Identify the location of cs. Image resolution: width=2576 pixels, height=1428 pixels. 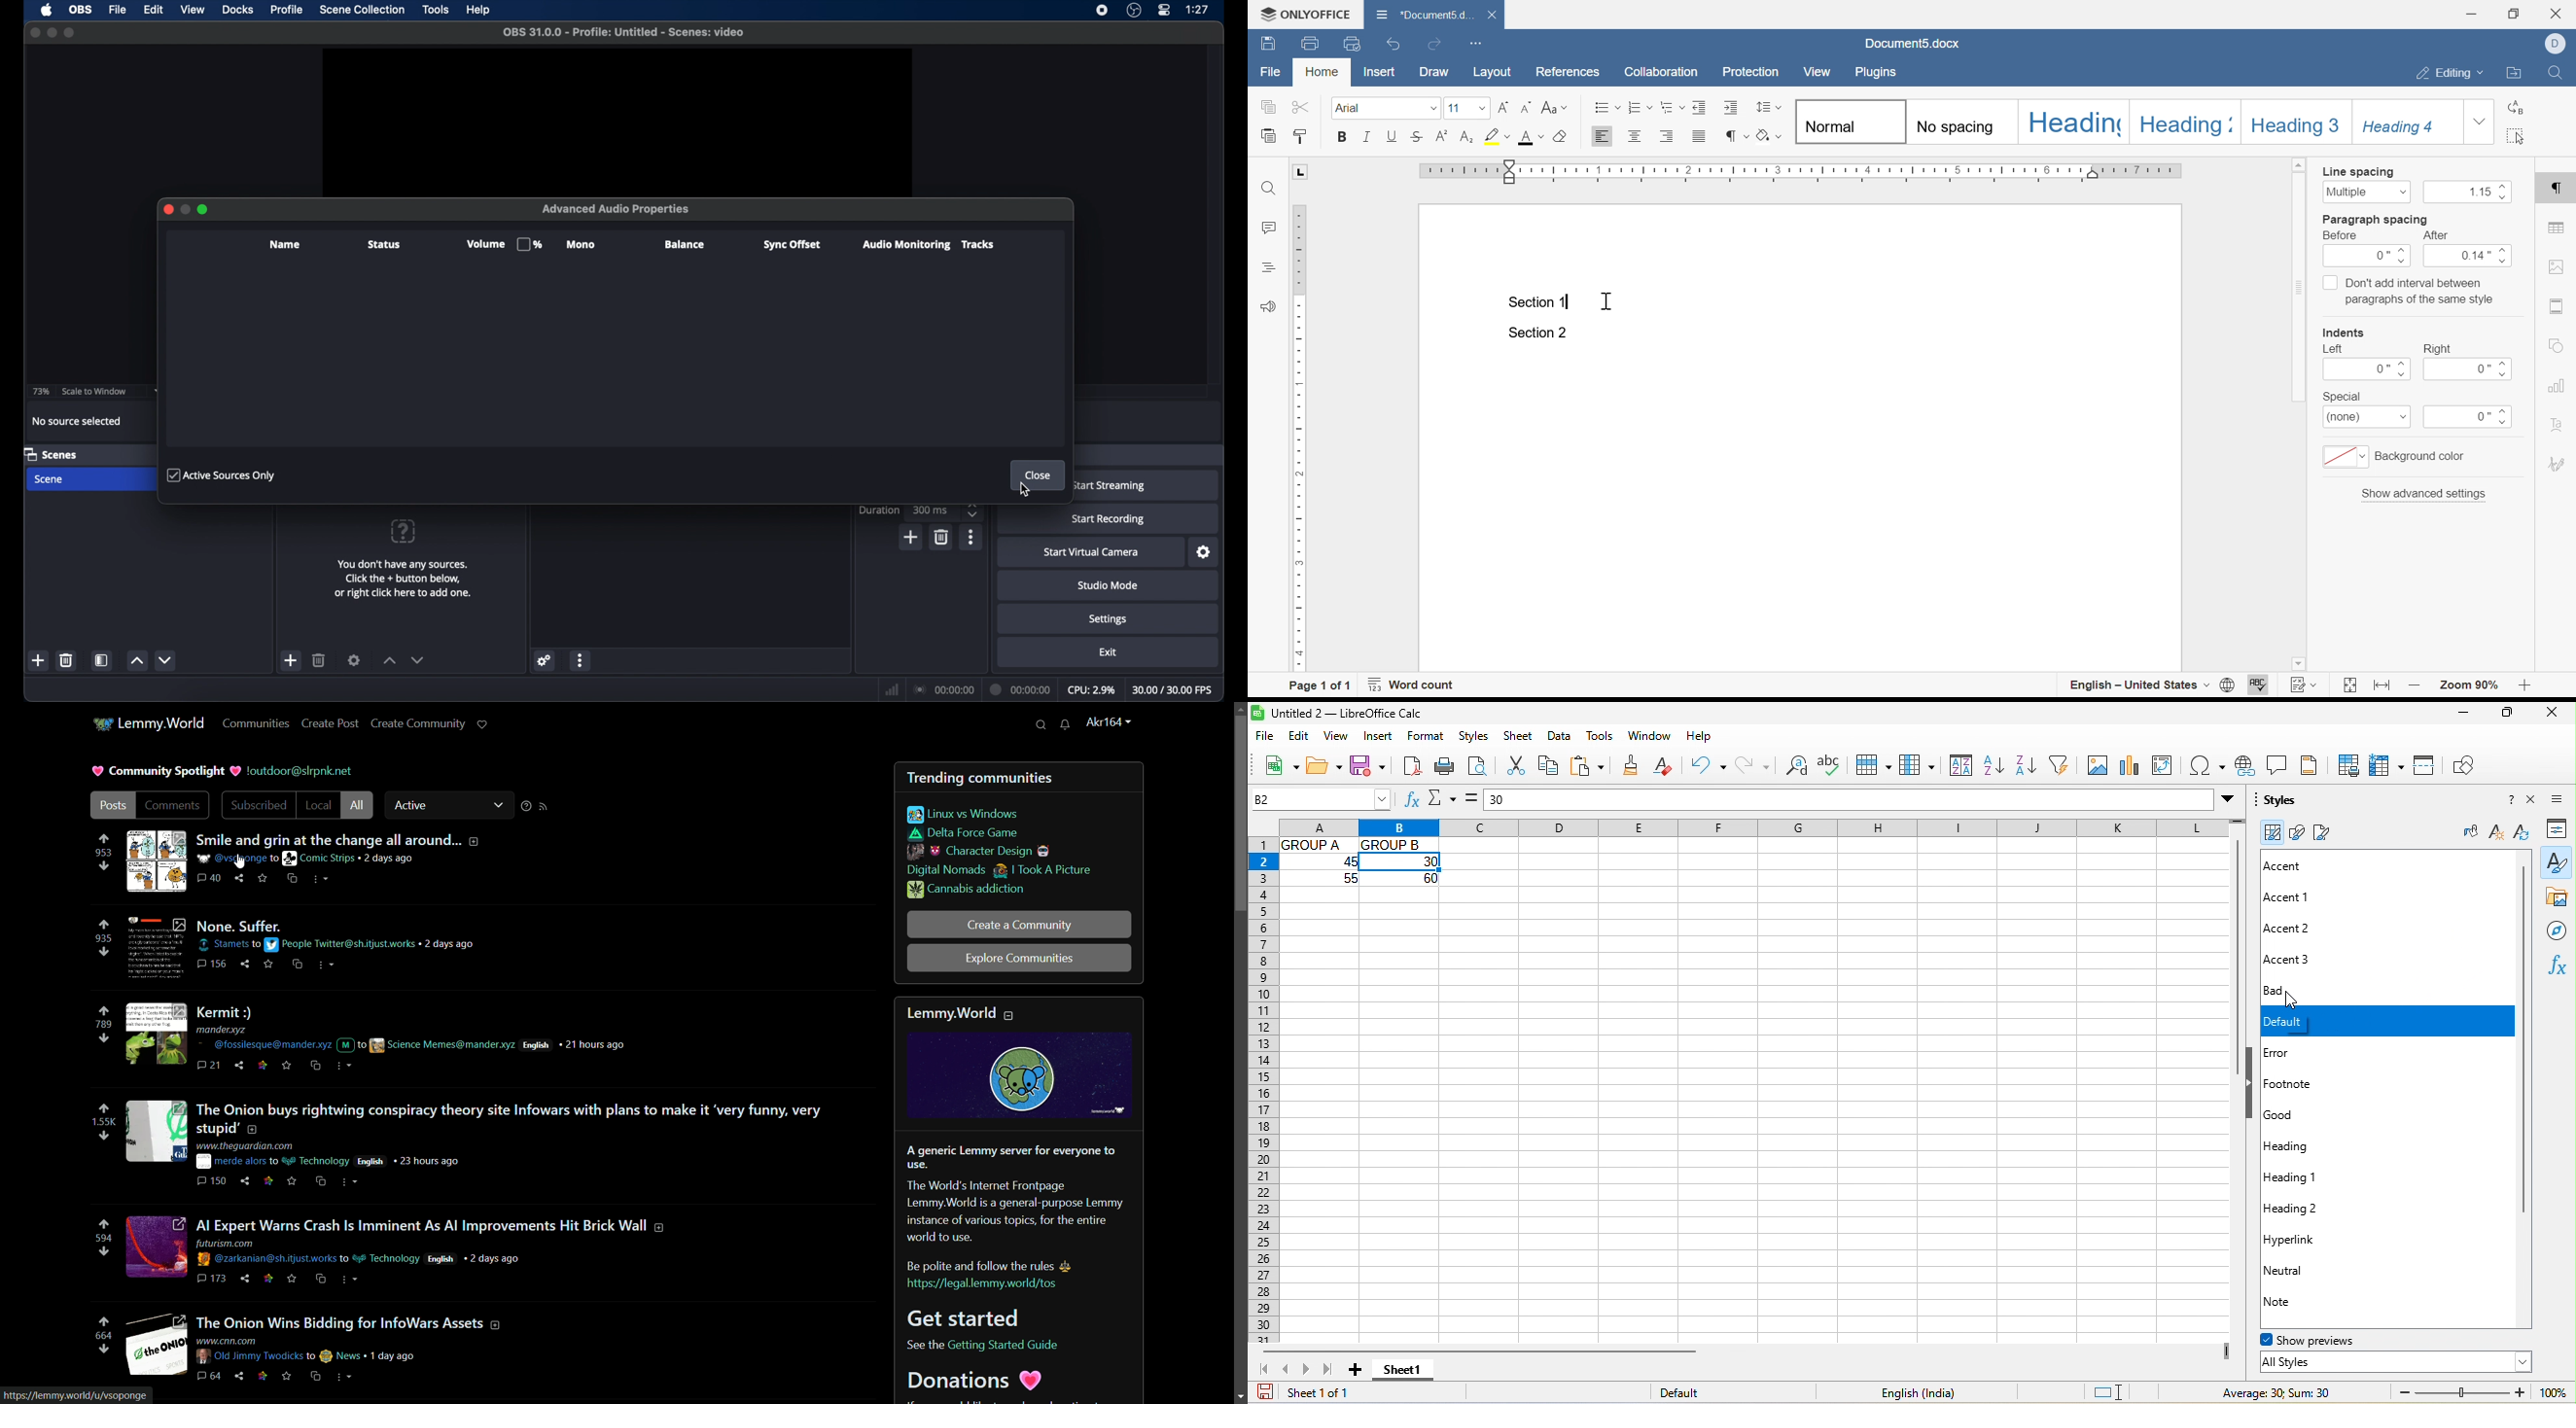
(317, 1065).